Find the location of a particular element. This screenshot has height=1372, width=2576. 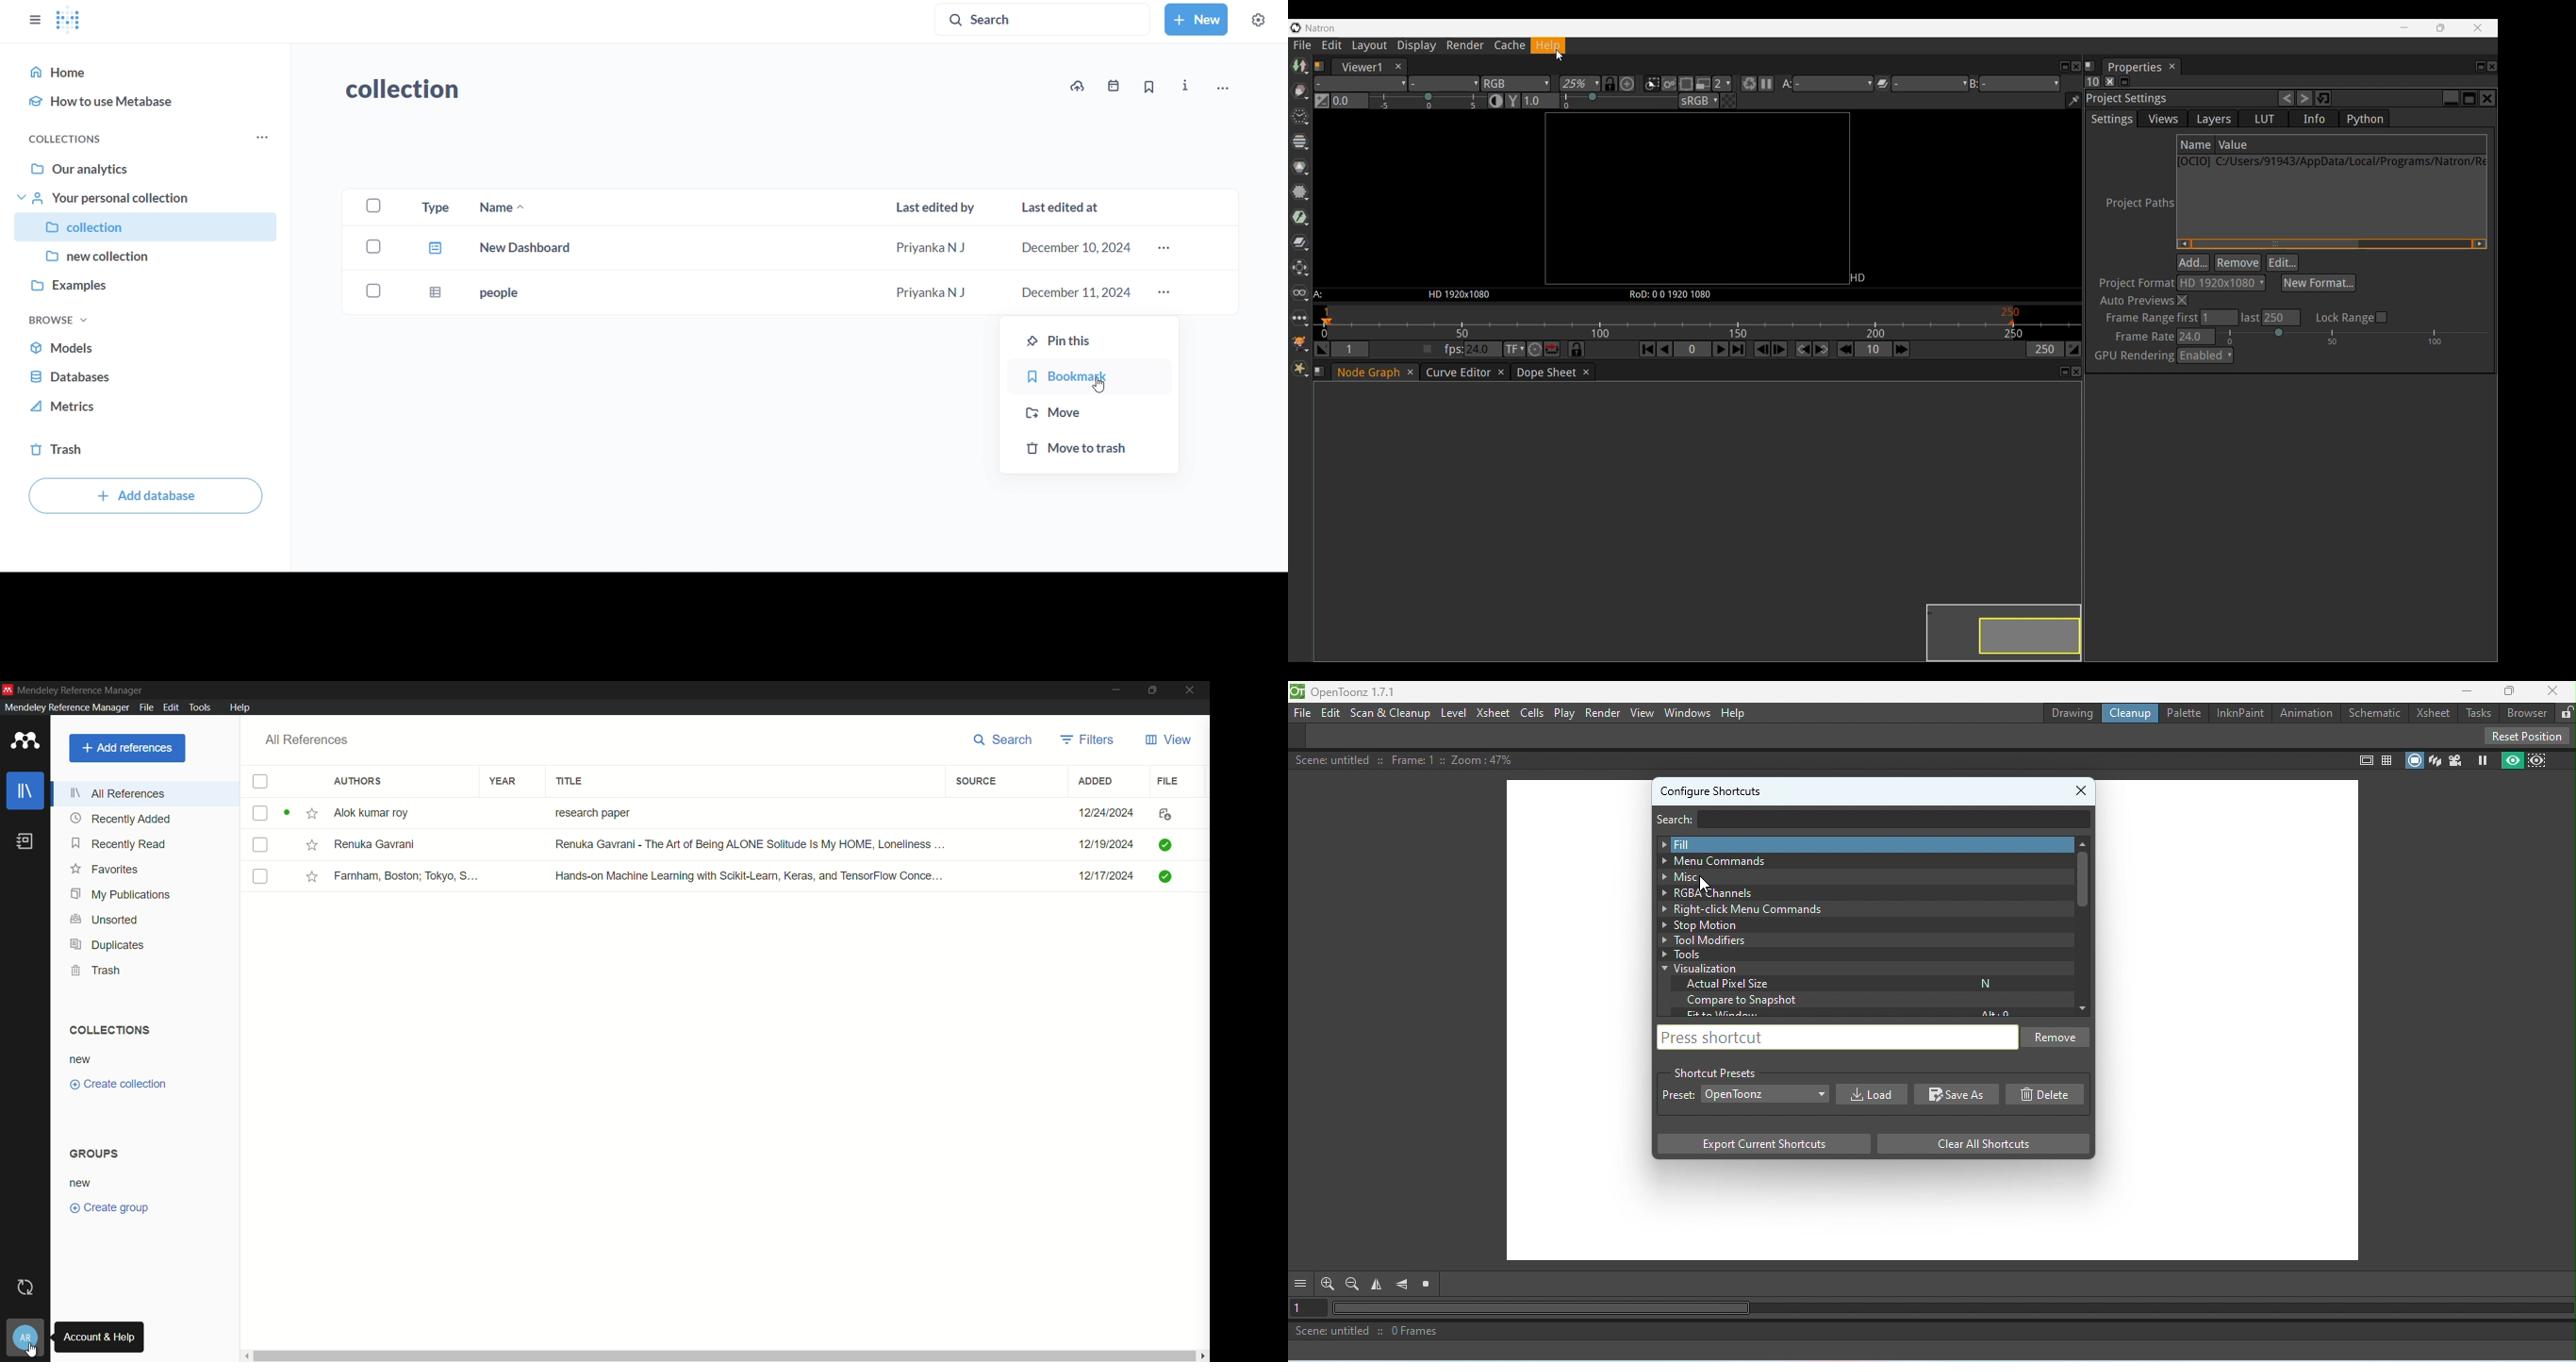

check is located at coordinates (260, 877).